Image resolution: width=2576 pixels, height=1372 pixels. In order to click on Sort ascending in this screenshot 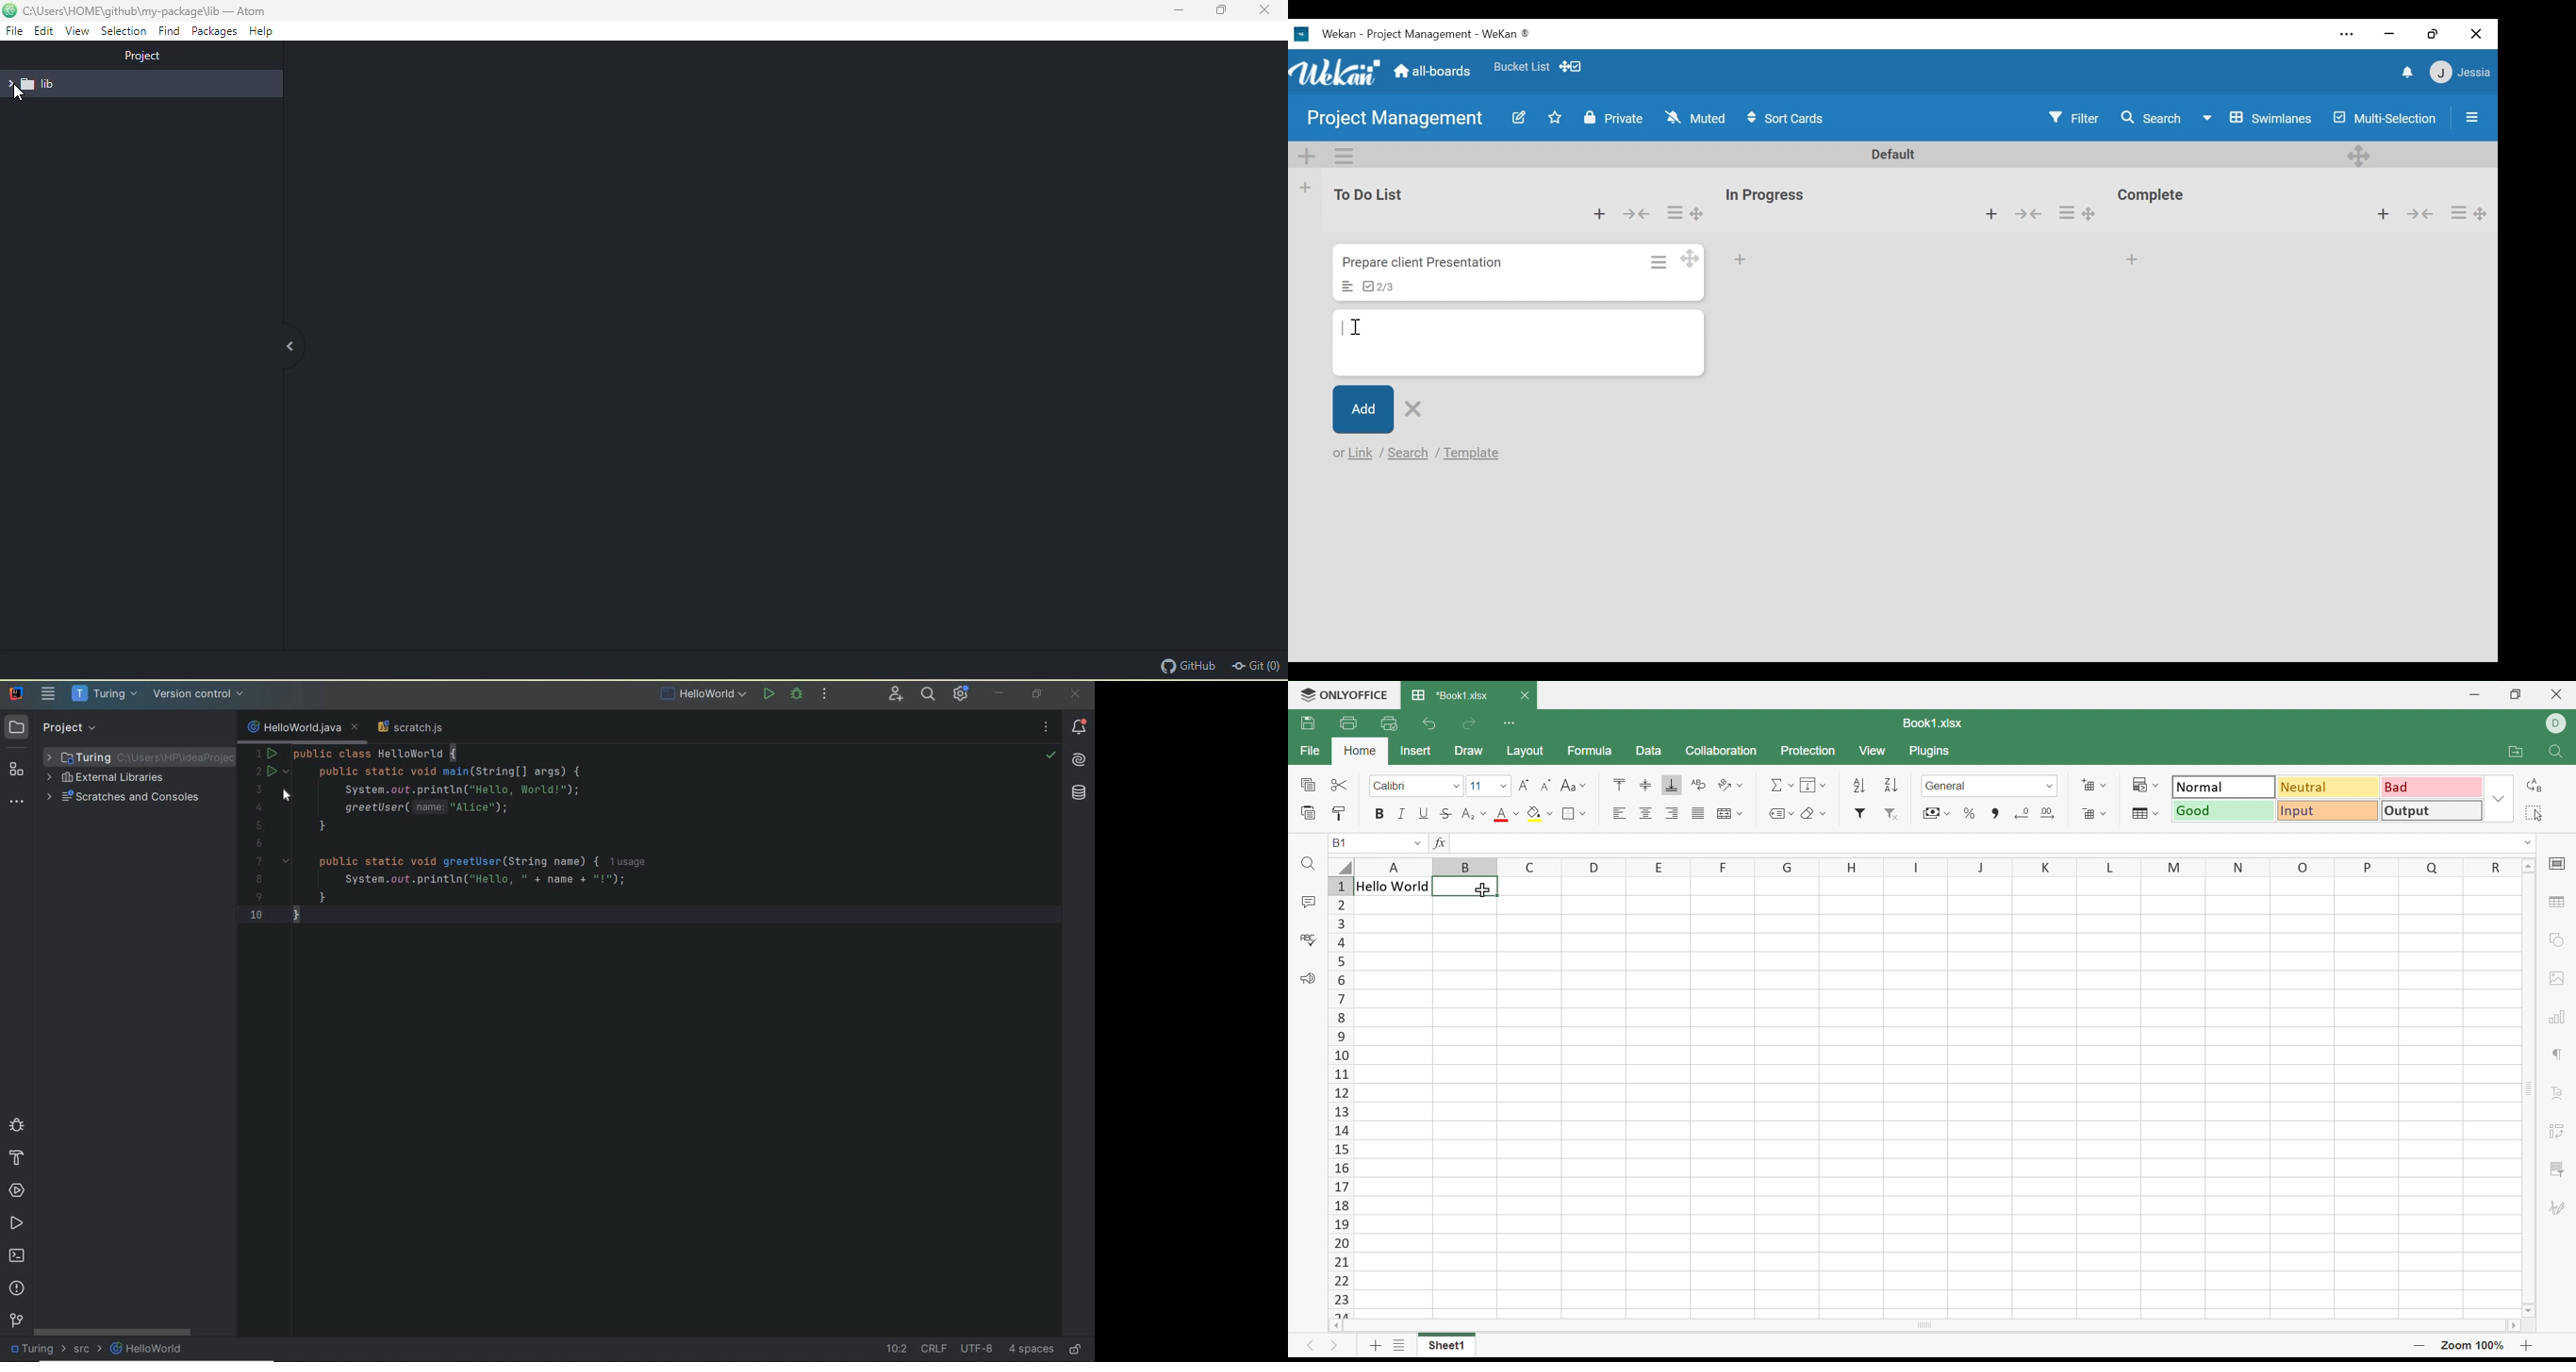, I will do `click(1859, 784)`.